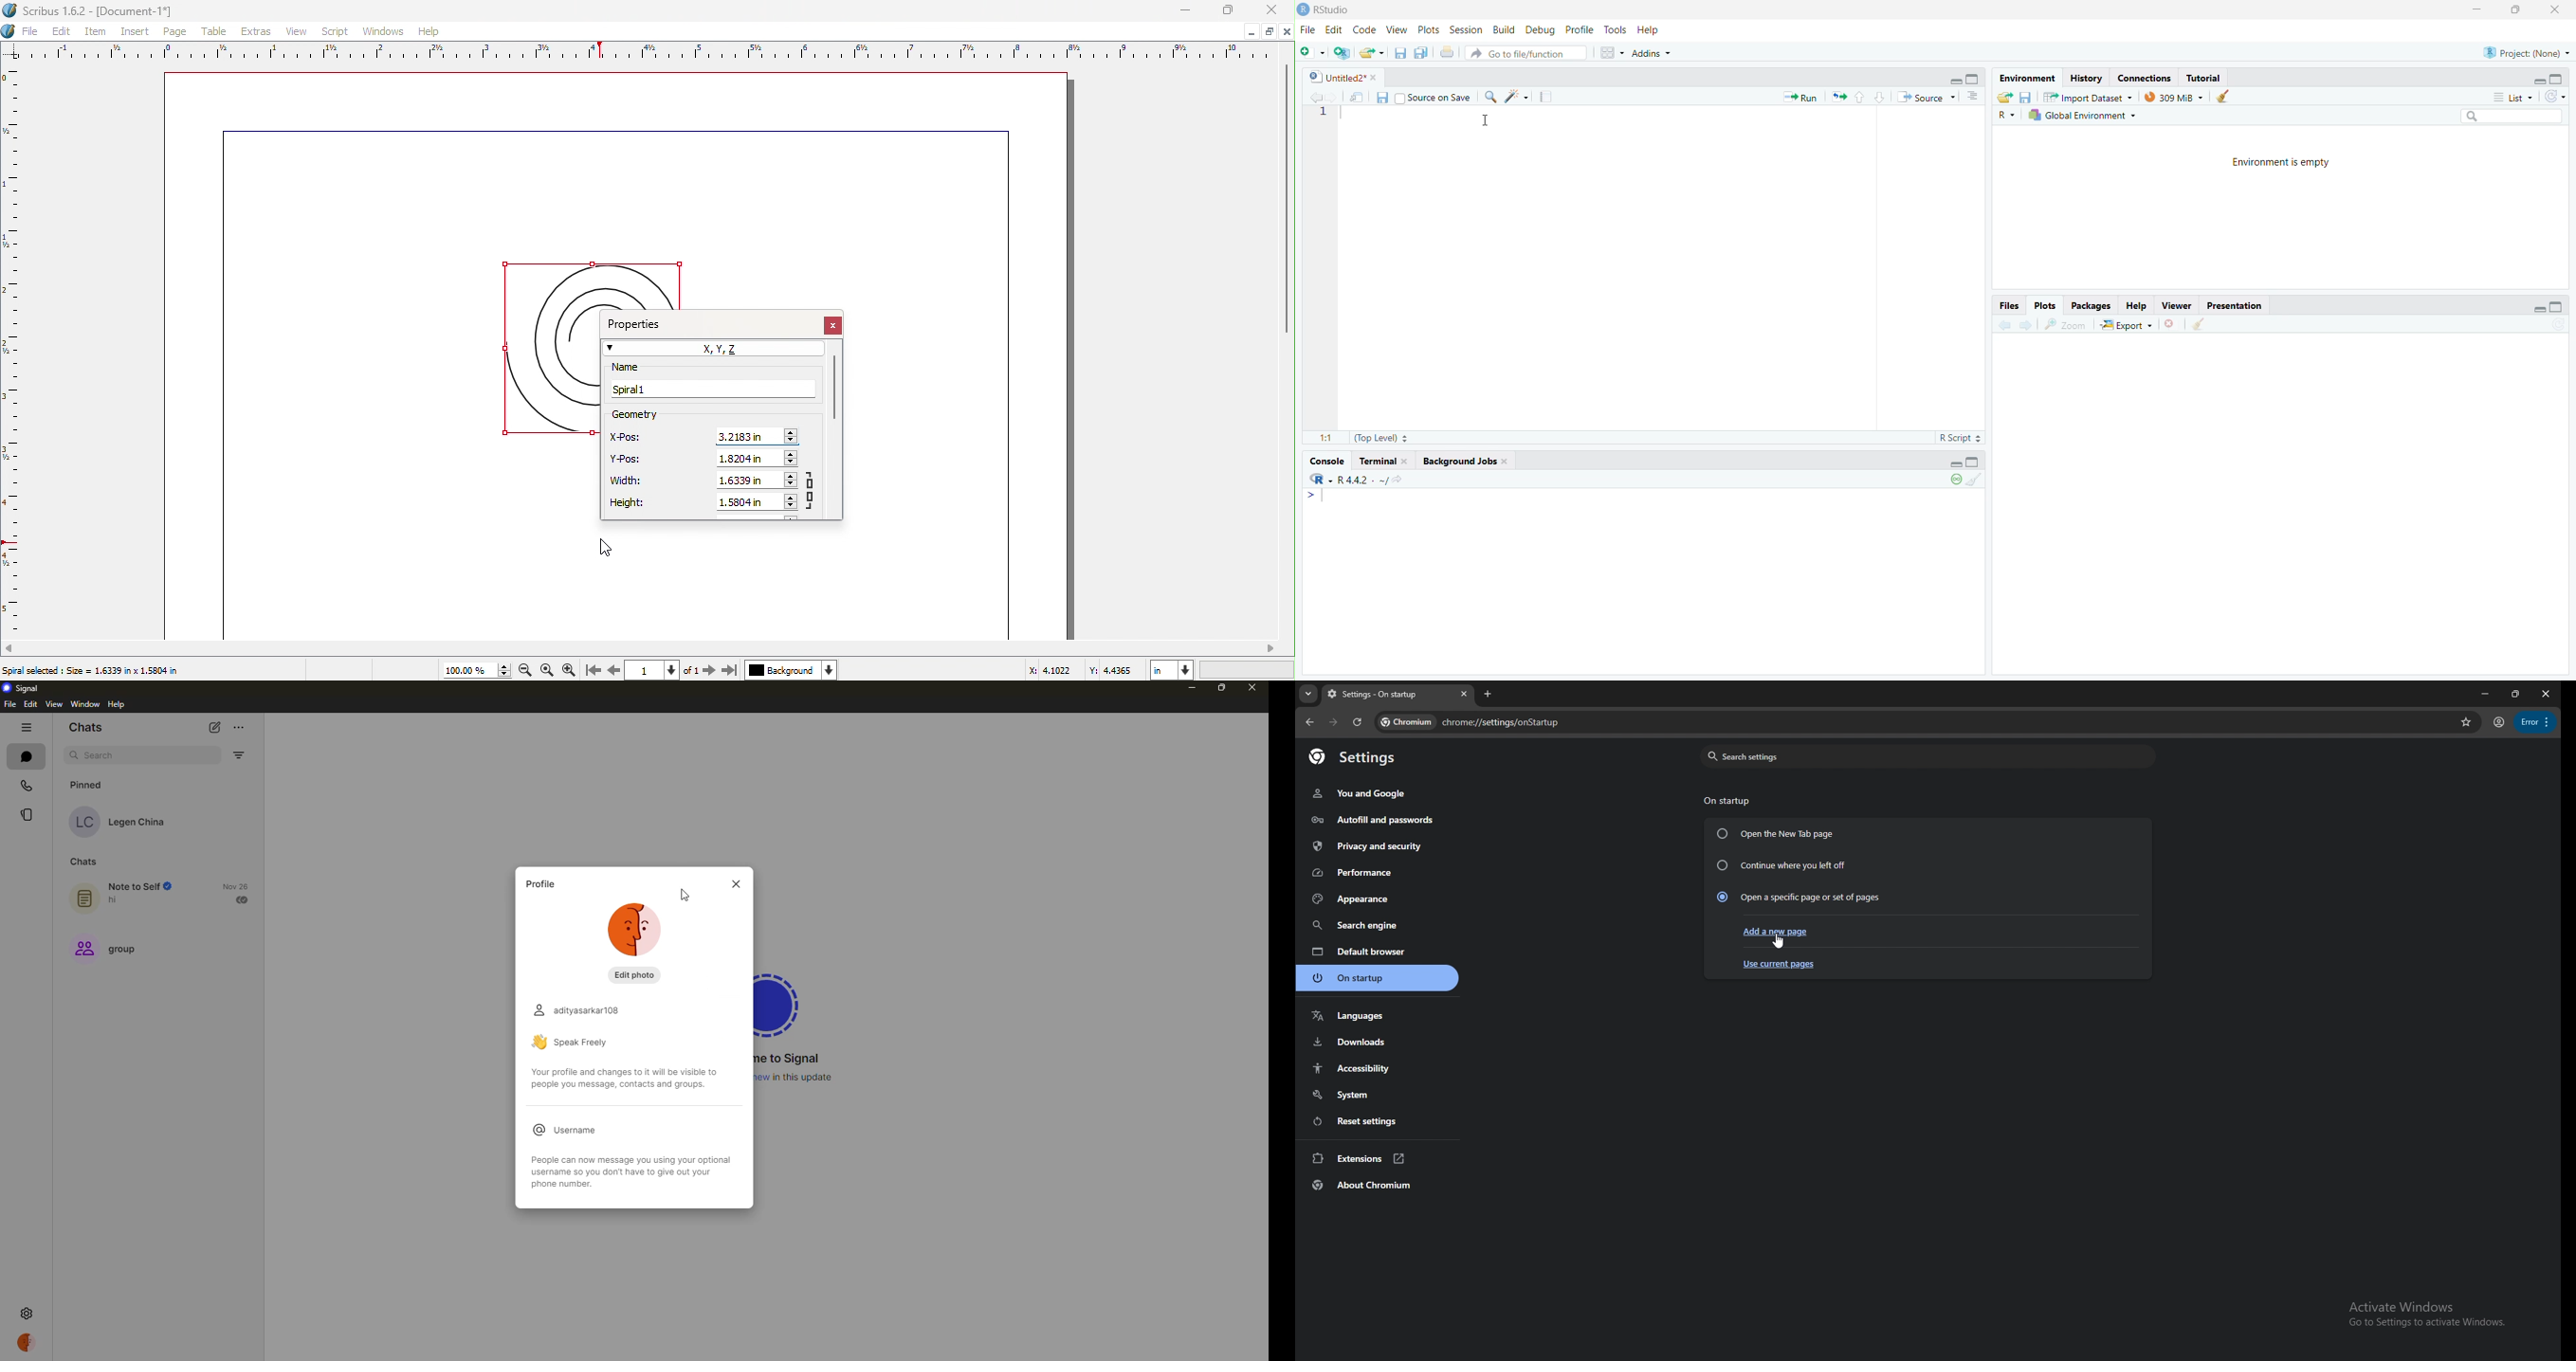 This screenshot has width=2576, height=1372. I want to click on downward, so click(1881, 97).